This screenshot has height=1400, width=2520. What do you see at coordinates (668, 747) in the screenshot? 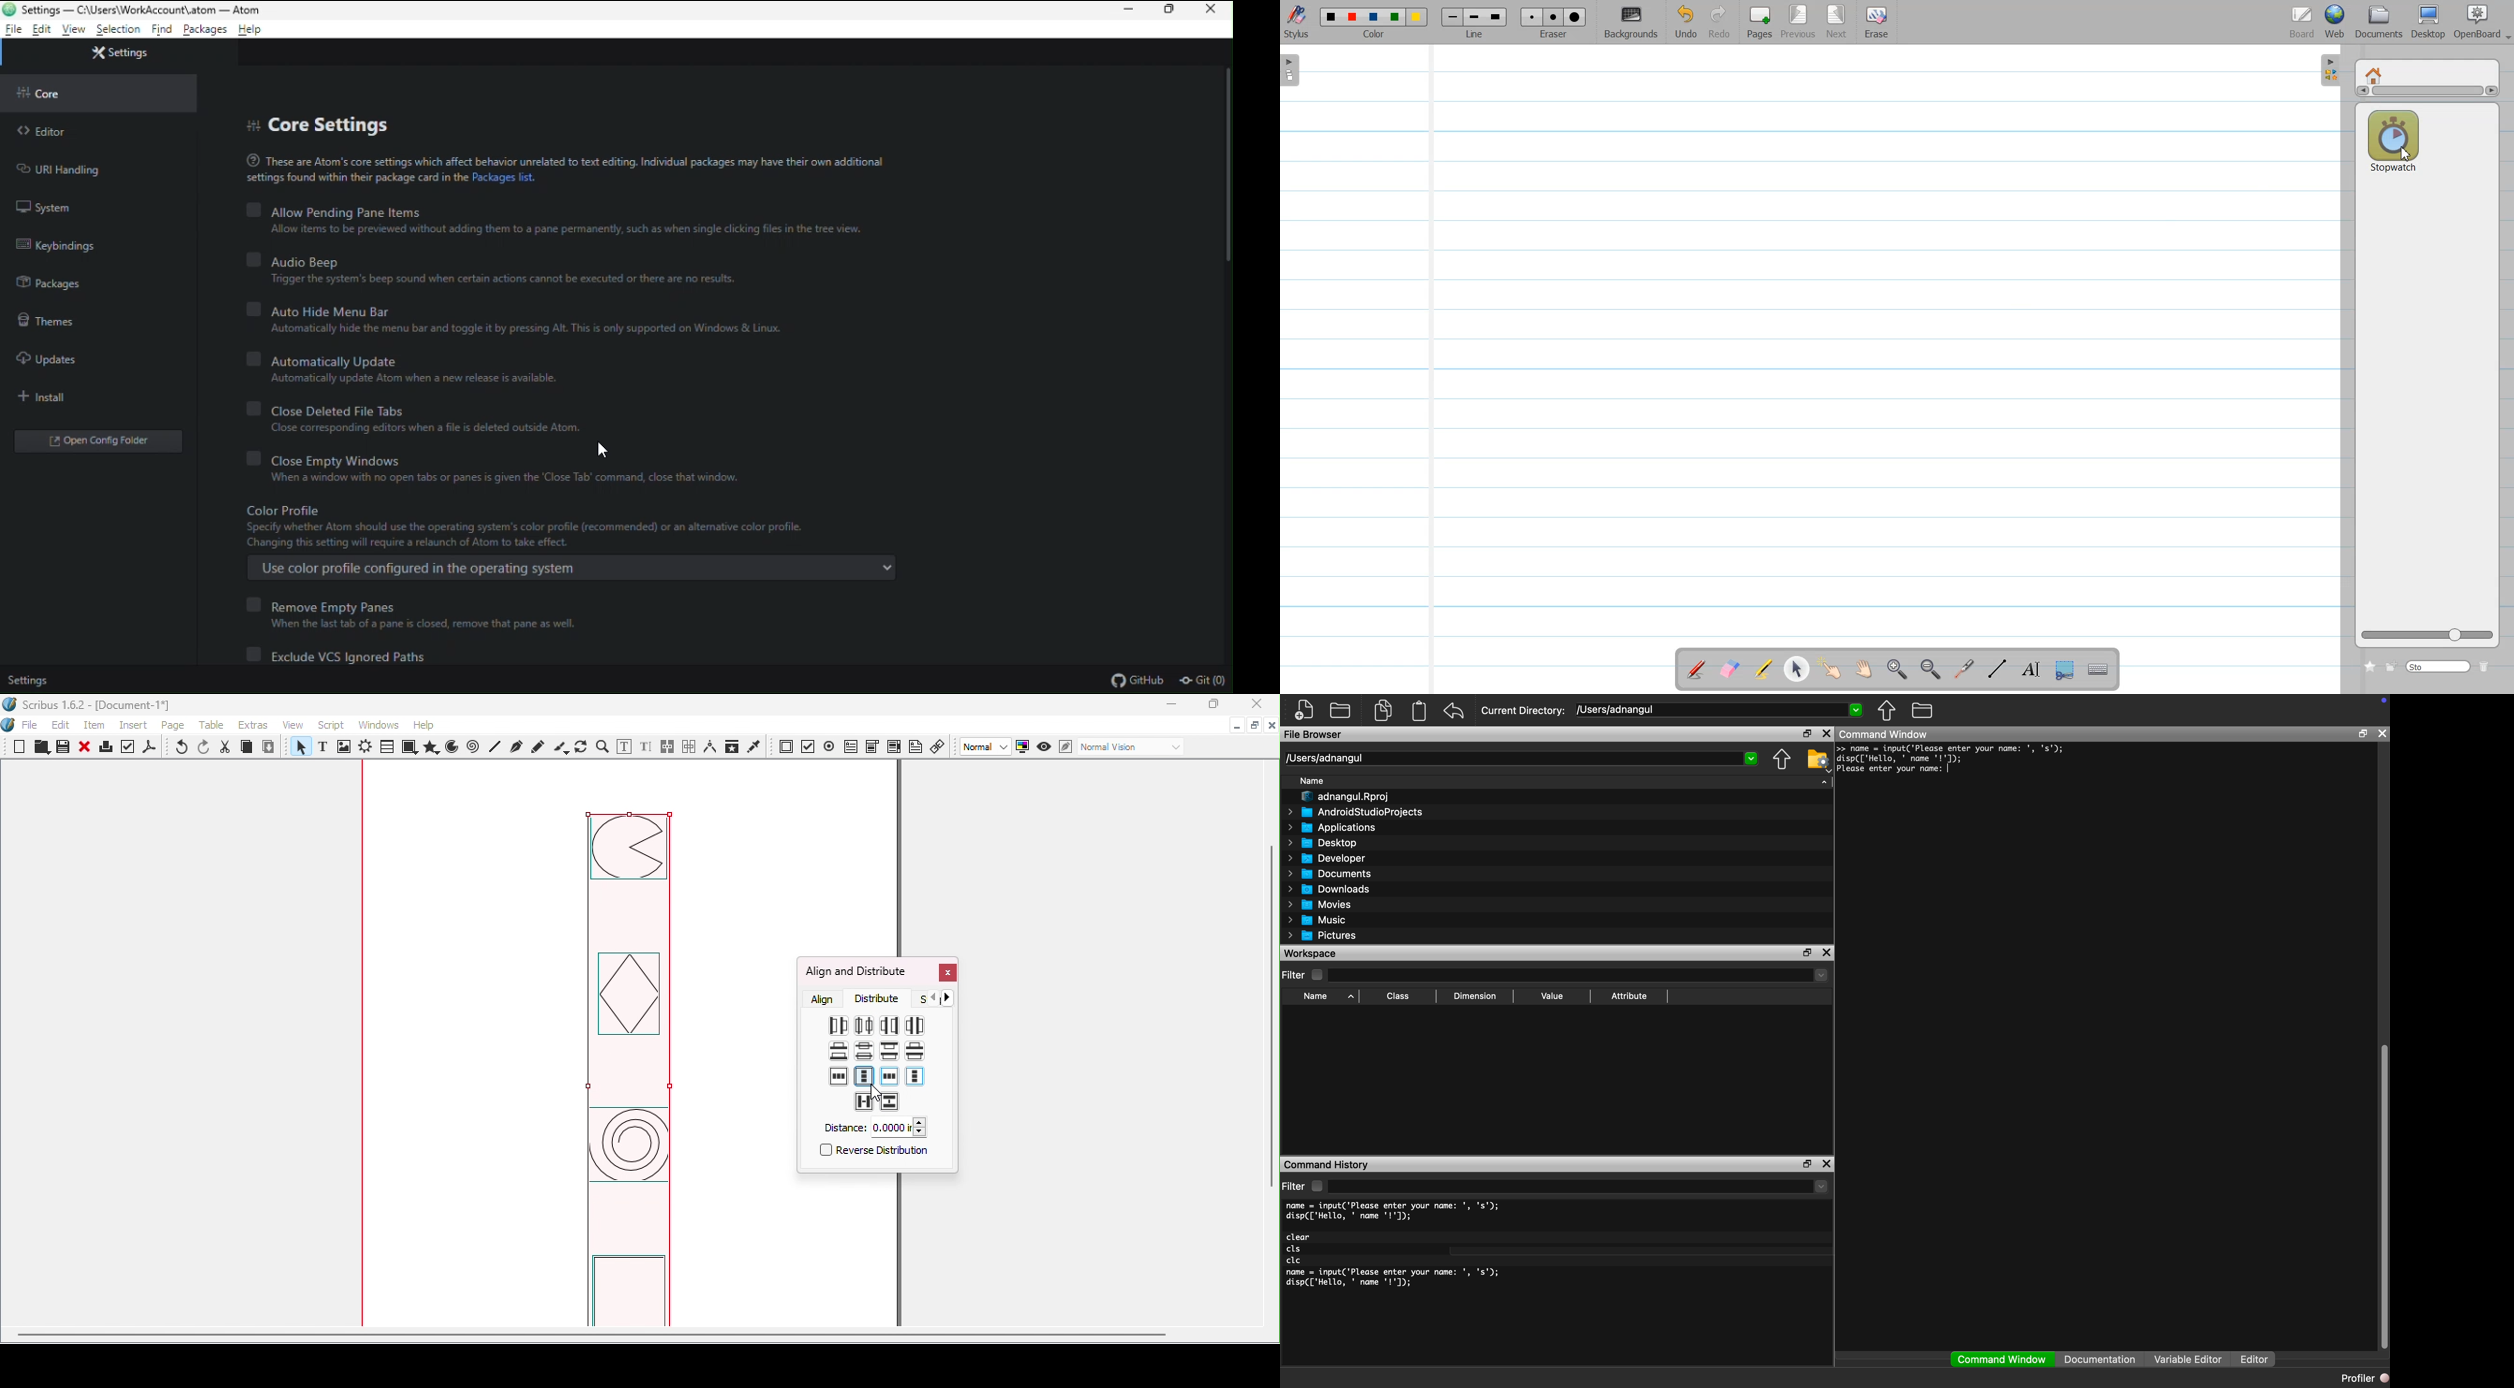
I see `Link text frames` at bounding box center [668, 747].